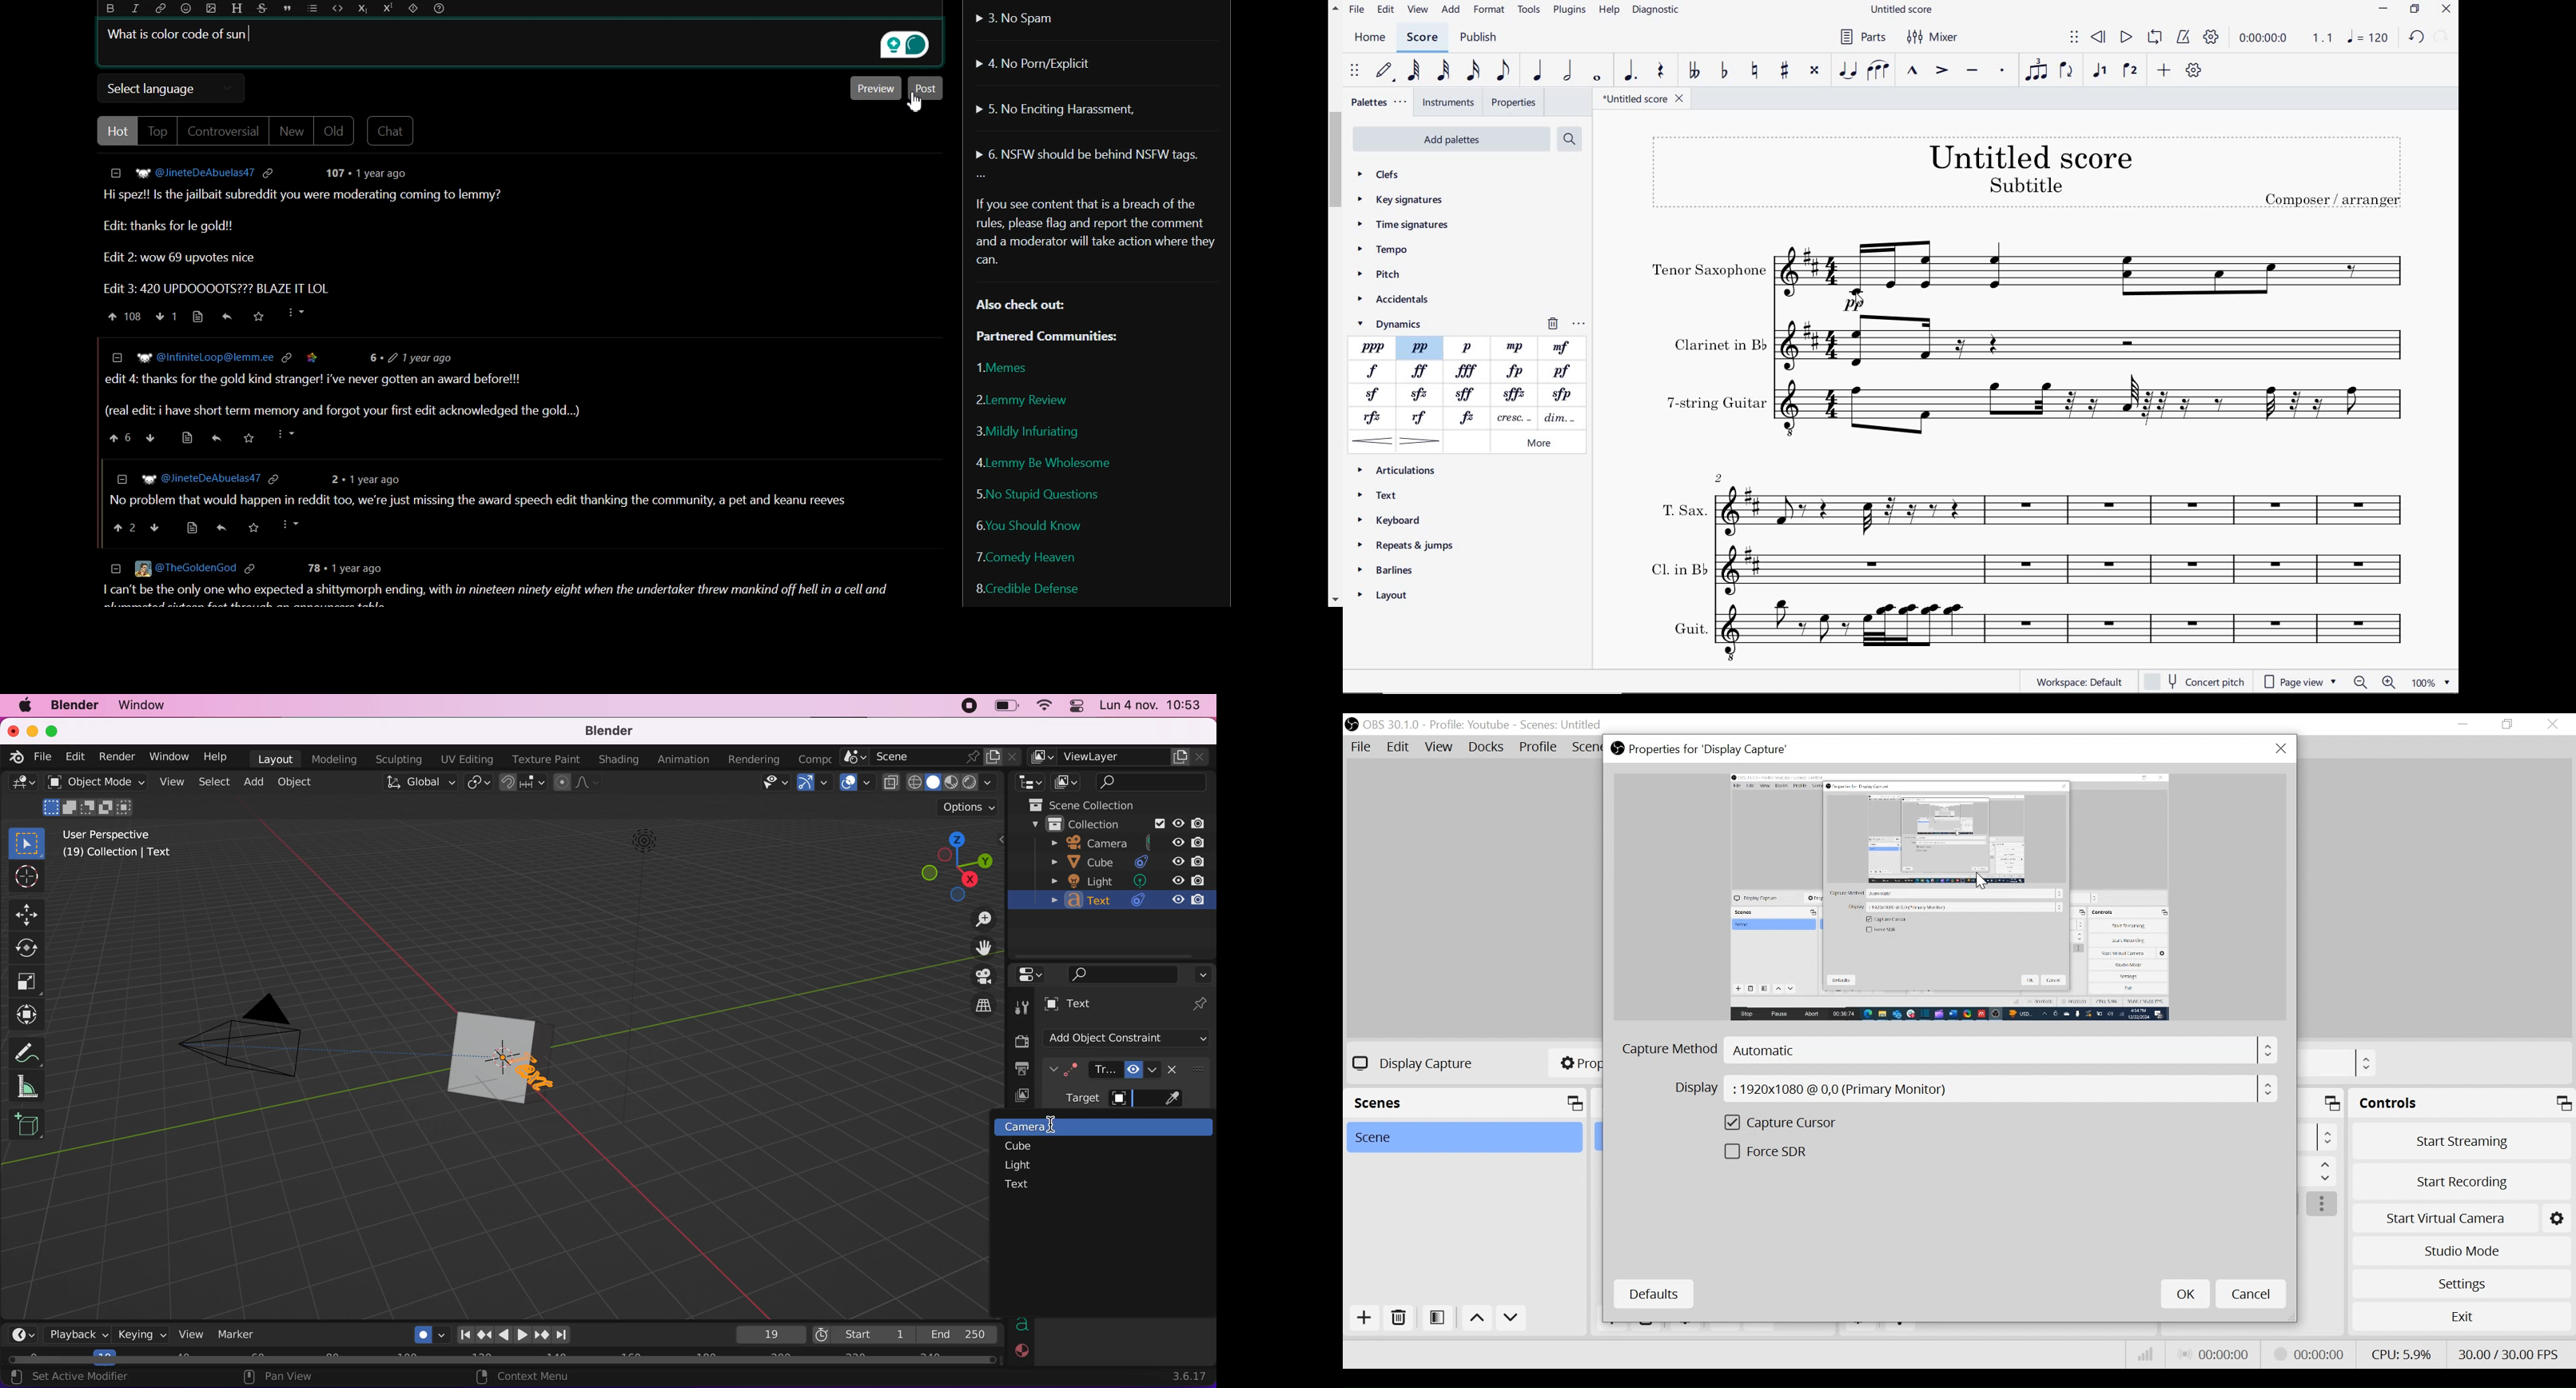  What do you see at coordinates (1599, 77) in the screenshot?
I see `WHOLE NOTE` at bounding box center [1599, 77].